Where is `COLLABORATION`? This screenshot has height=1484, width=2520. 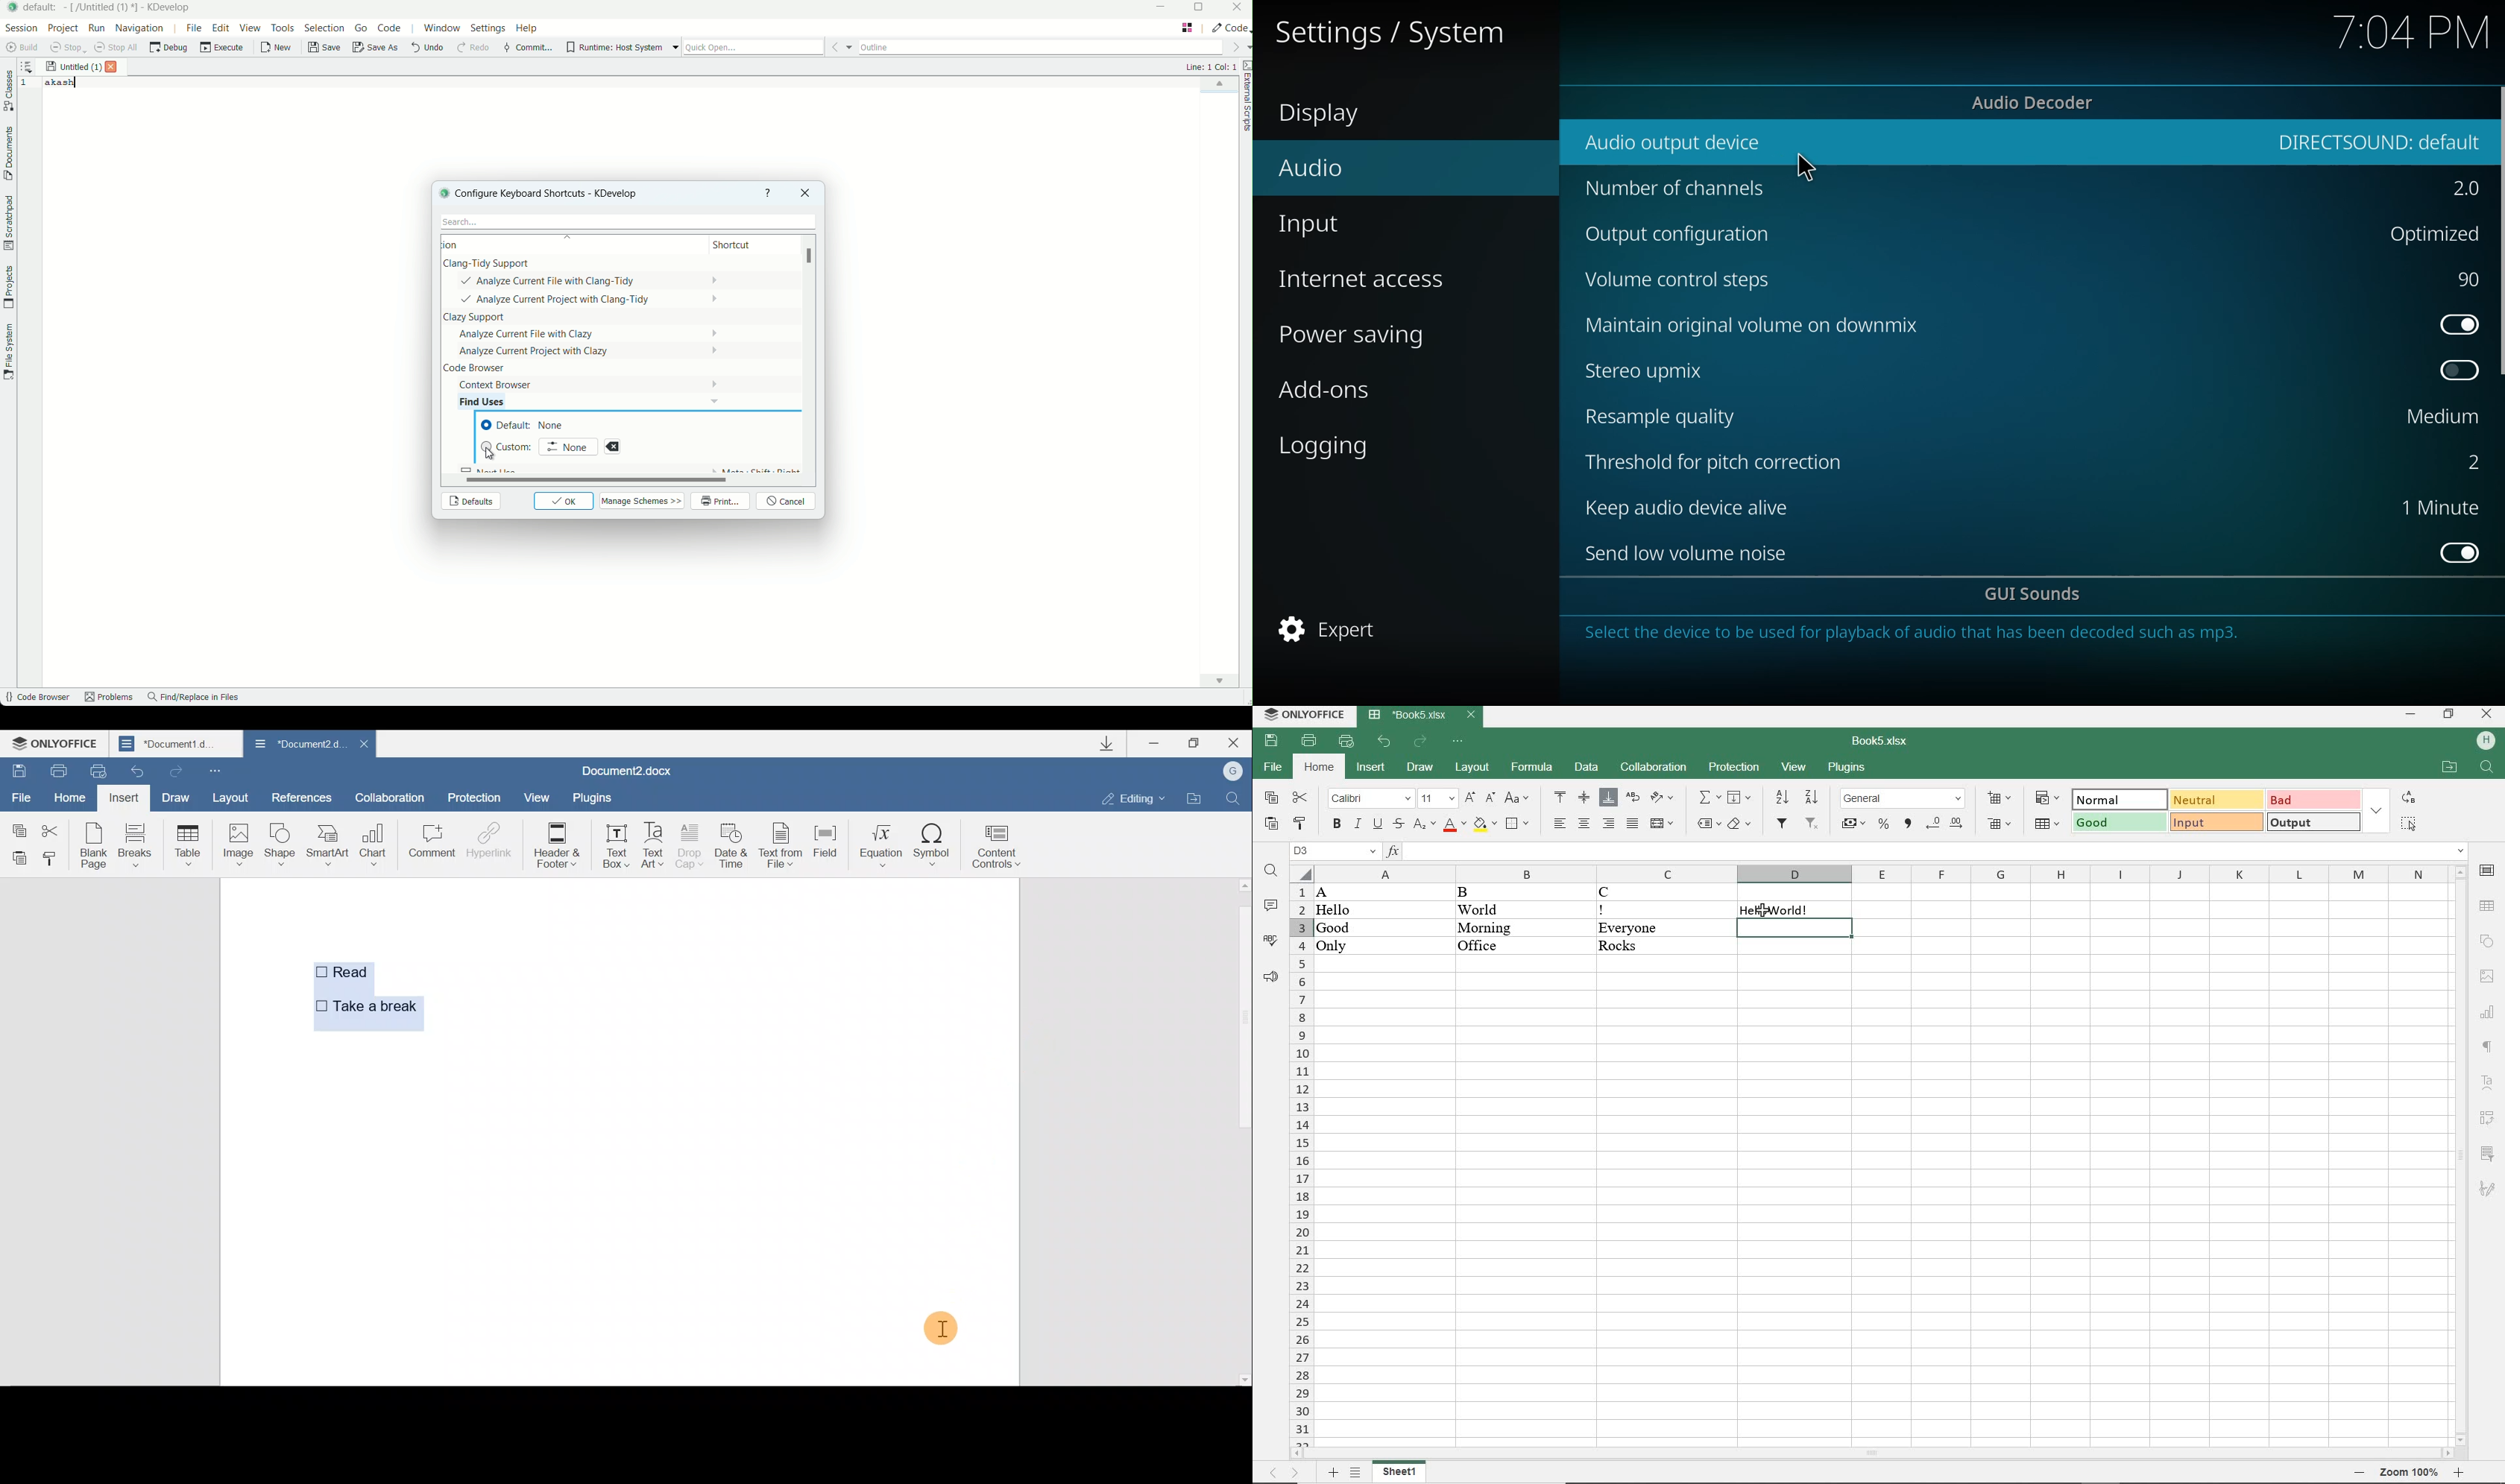 COLLABORATION is located at coordinates (1652, 767).